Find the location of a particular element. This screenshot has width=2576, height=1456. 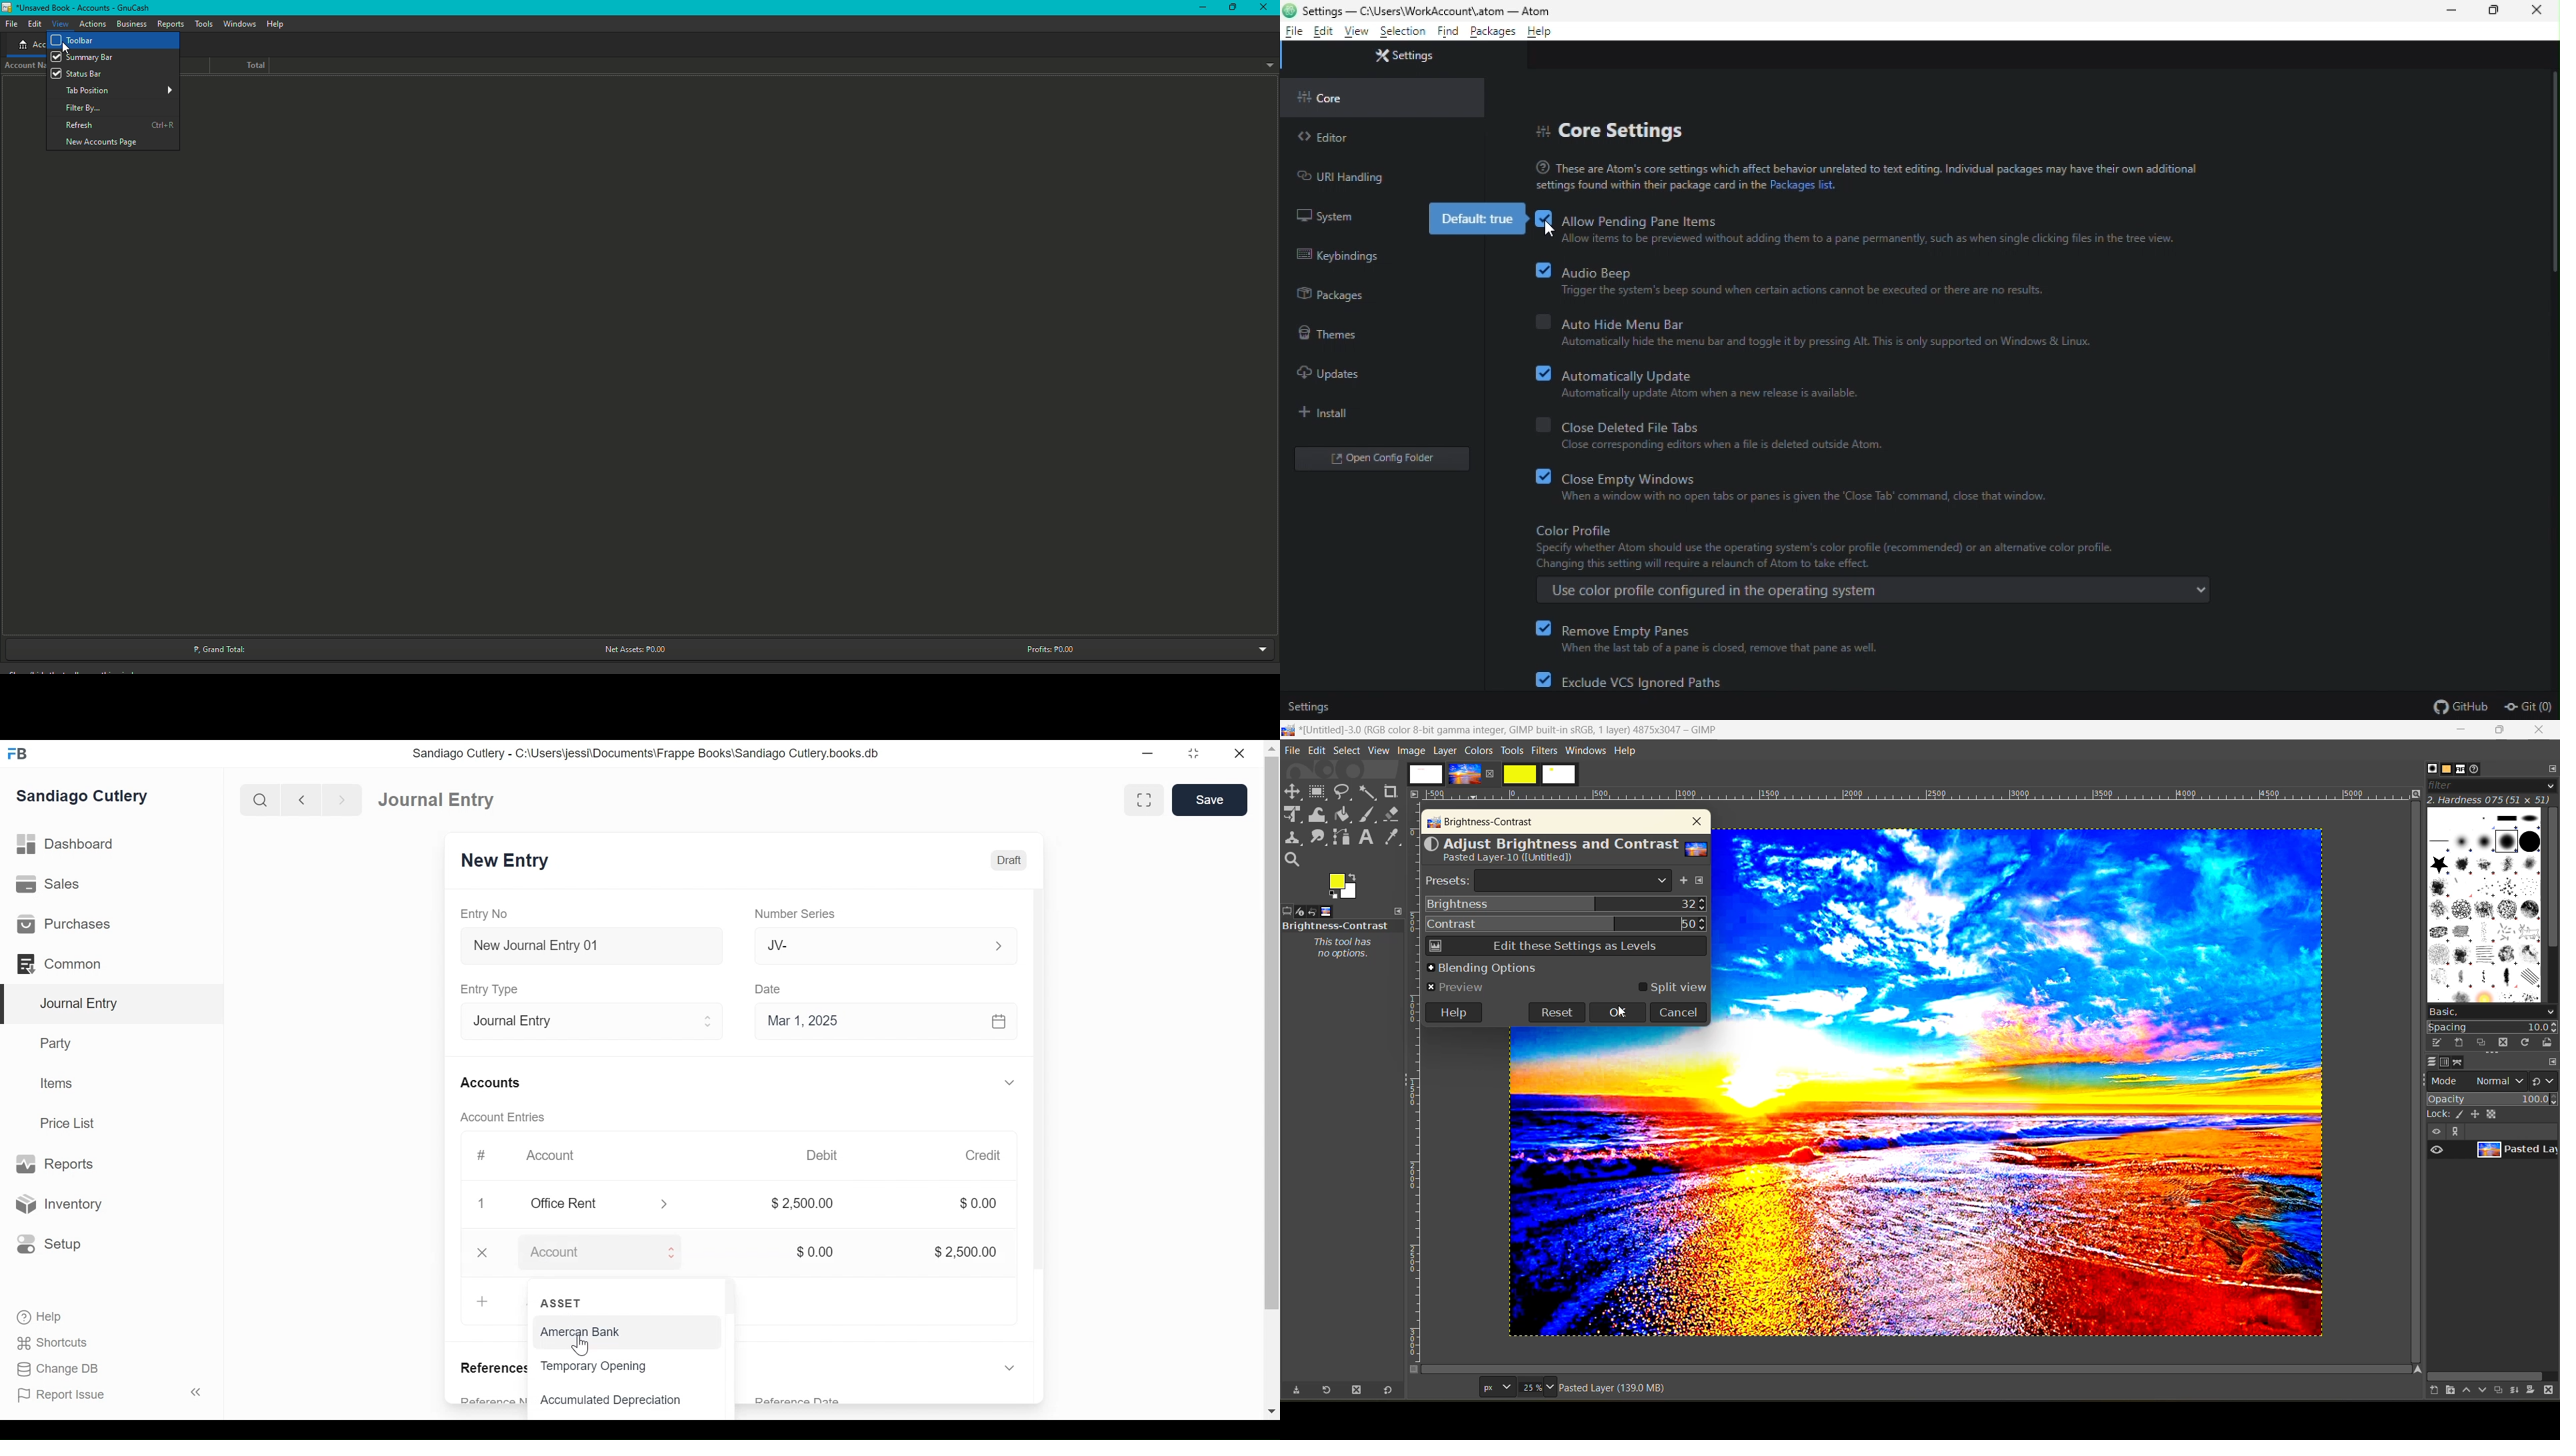

Shortcuts is located at coordinates (46, 1343).